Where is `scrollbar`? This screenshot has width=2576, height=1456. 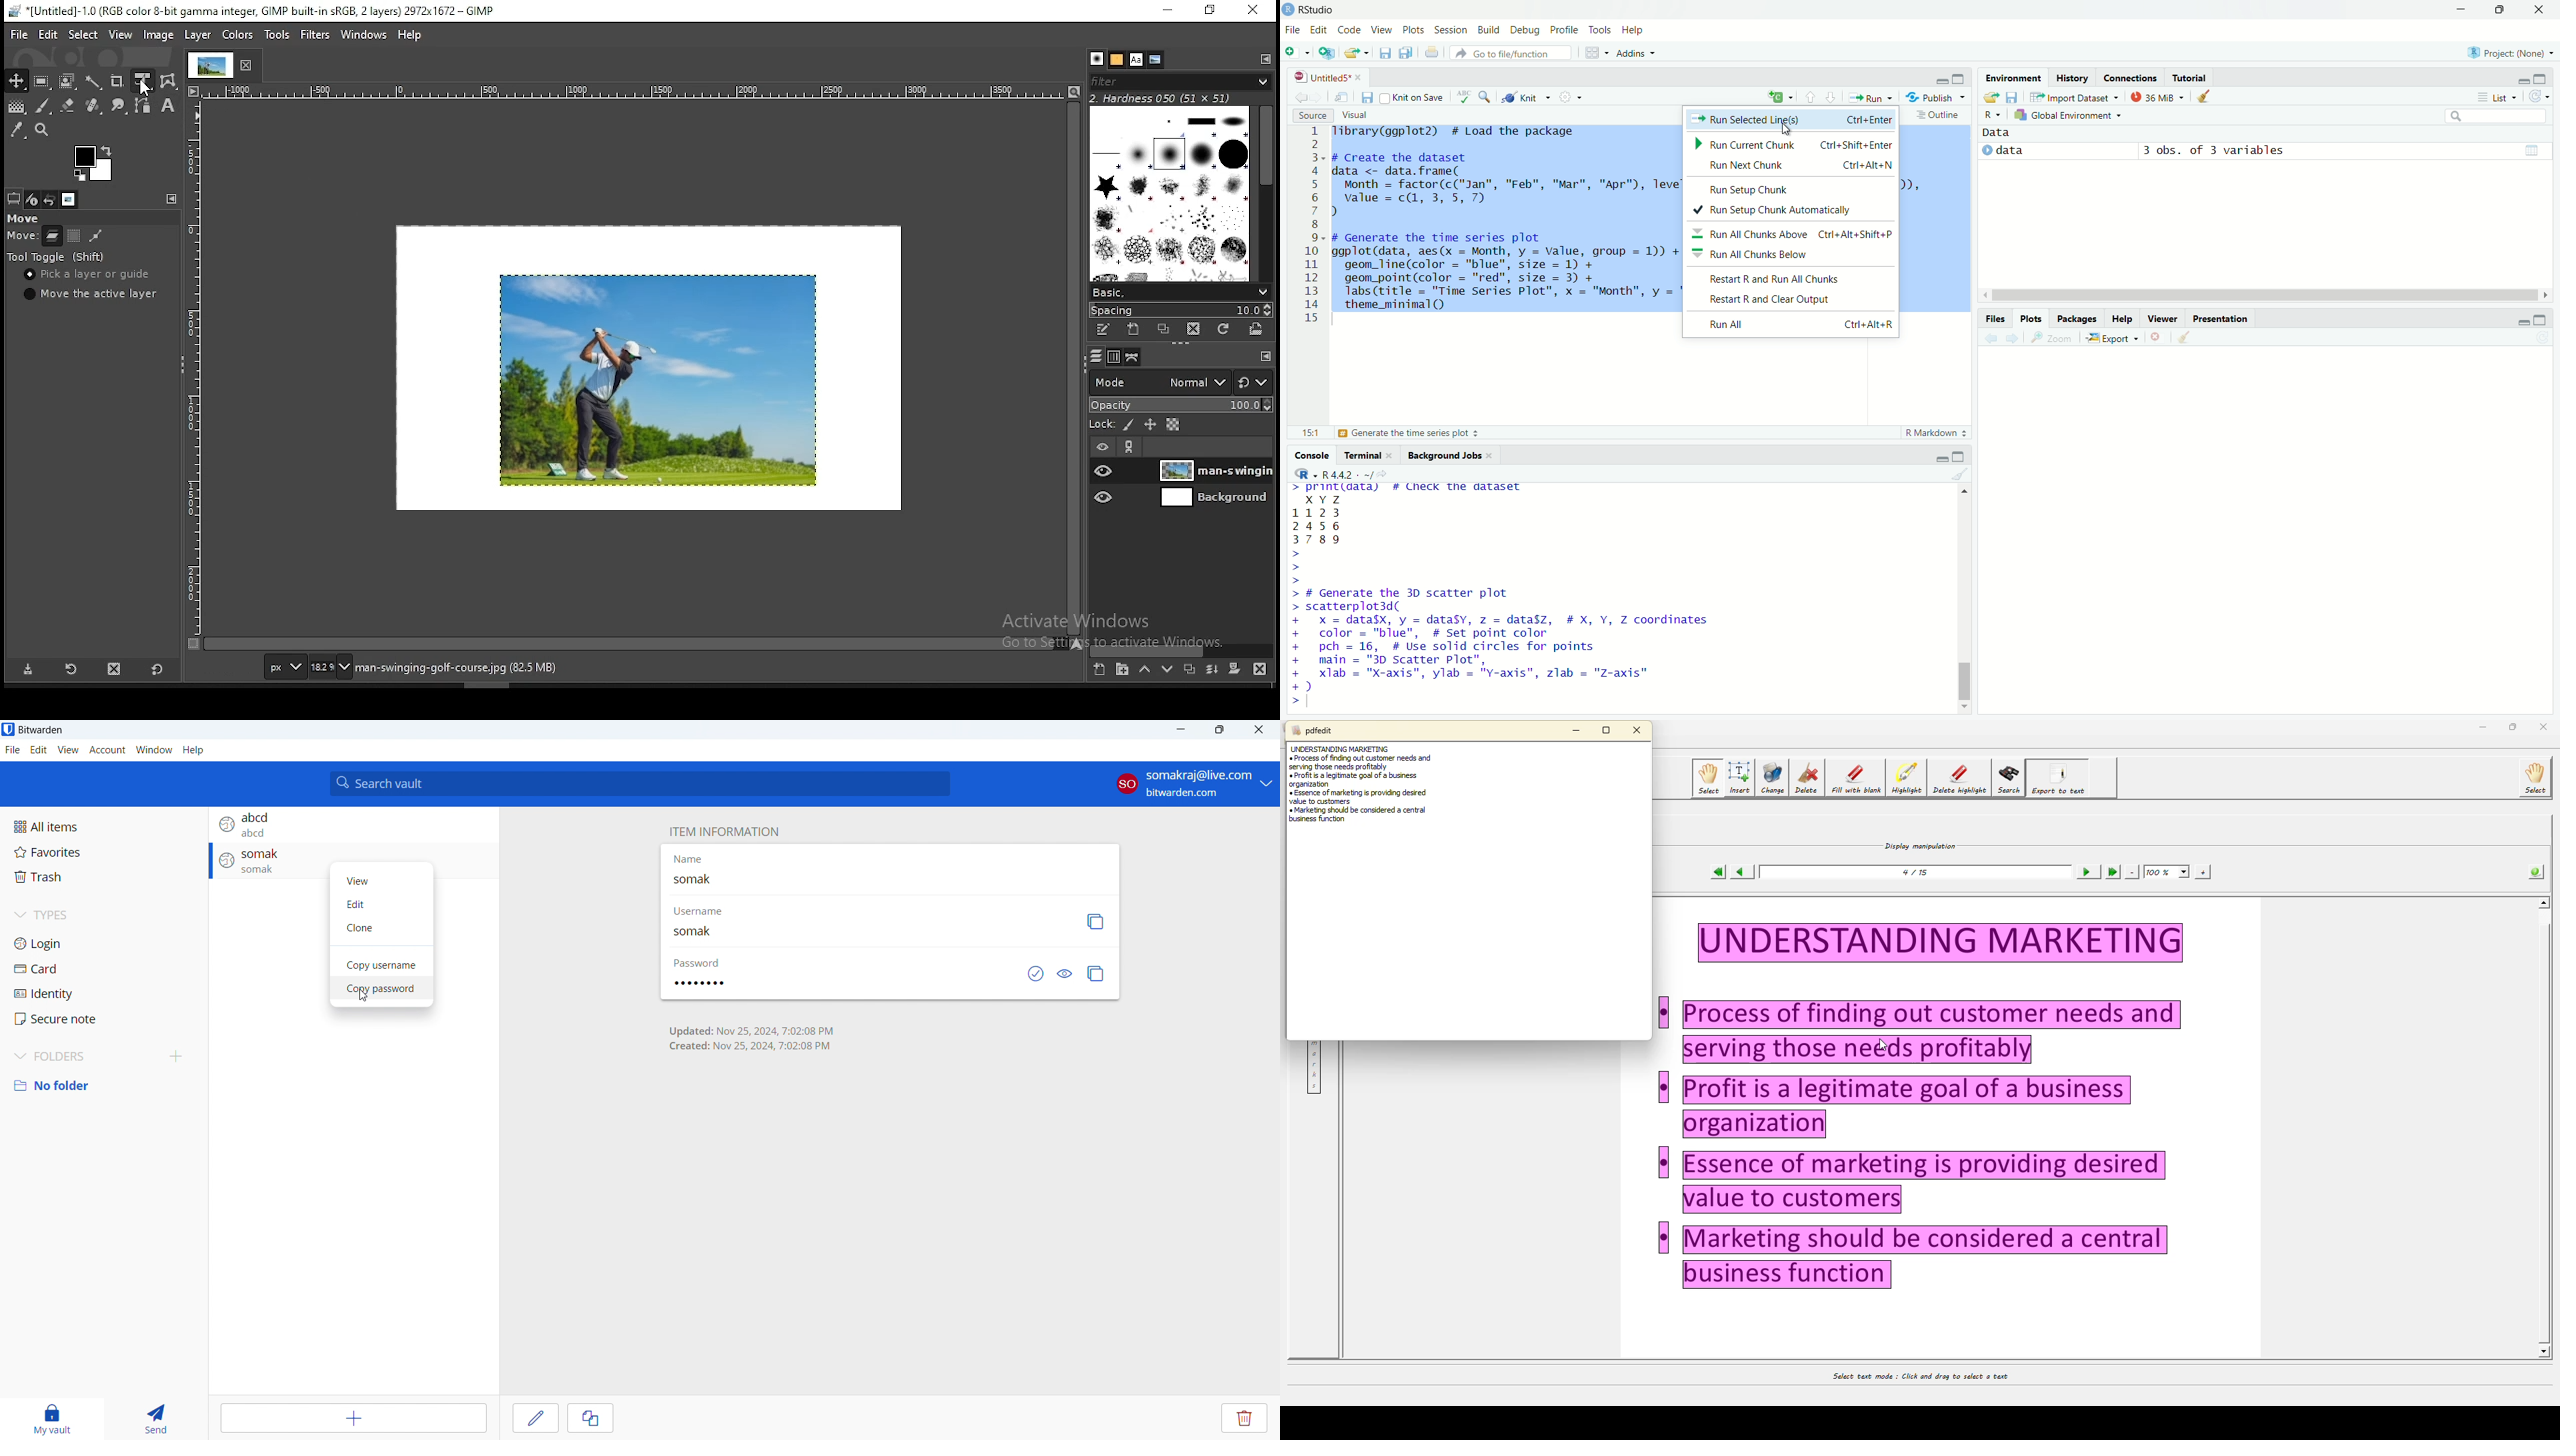 scrollbar is located at coordinates (2261, 296).